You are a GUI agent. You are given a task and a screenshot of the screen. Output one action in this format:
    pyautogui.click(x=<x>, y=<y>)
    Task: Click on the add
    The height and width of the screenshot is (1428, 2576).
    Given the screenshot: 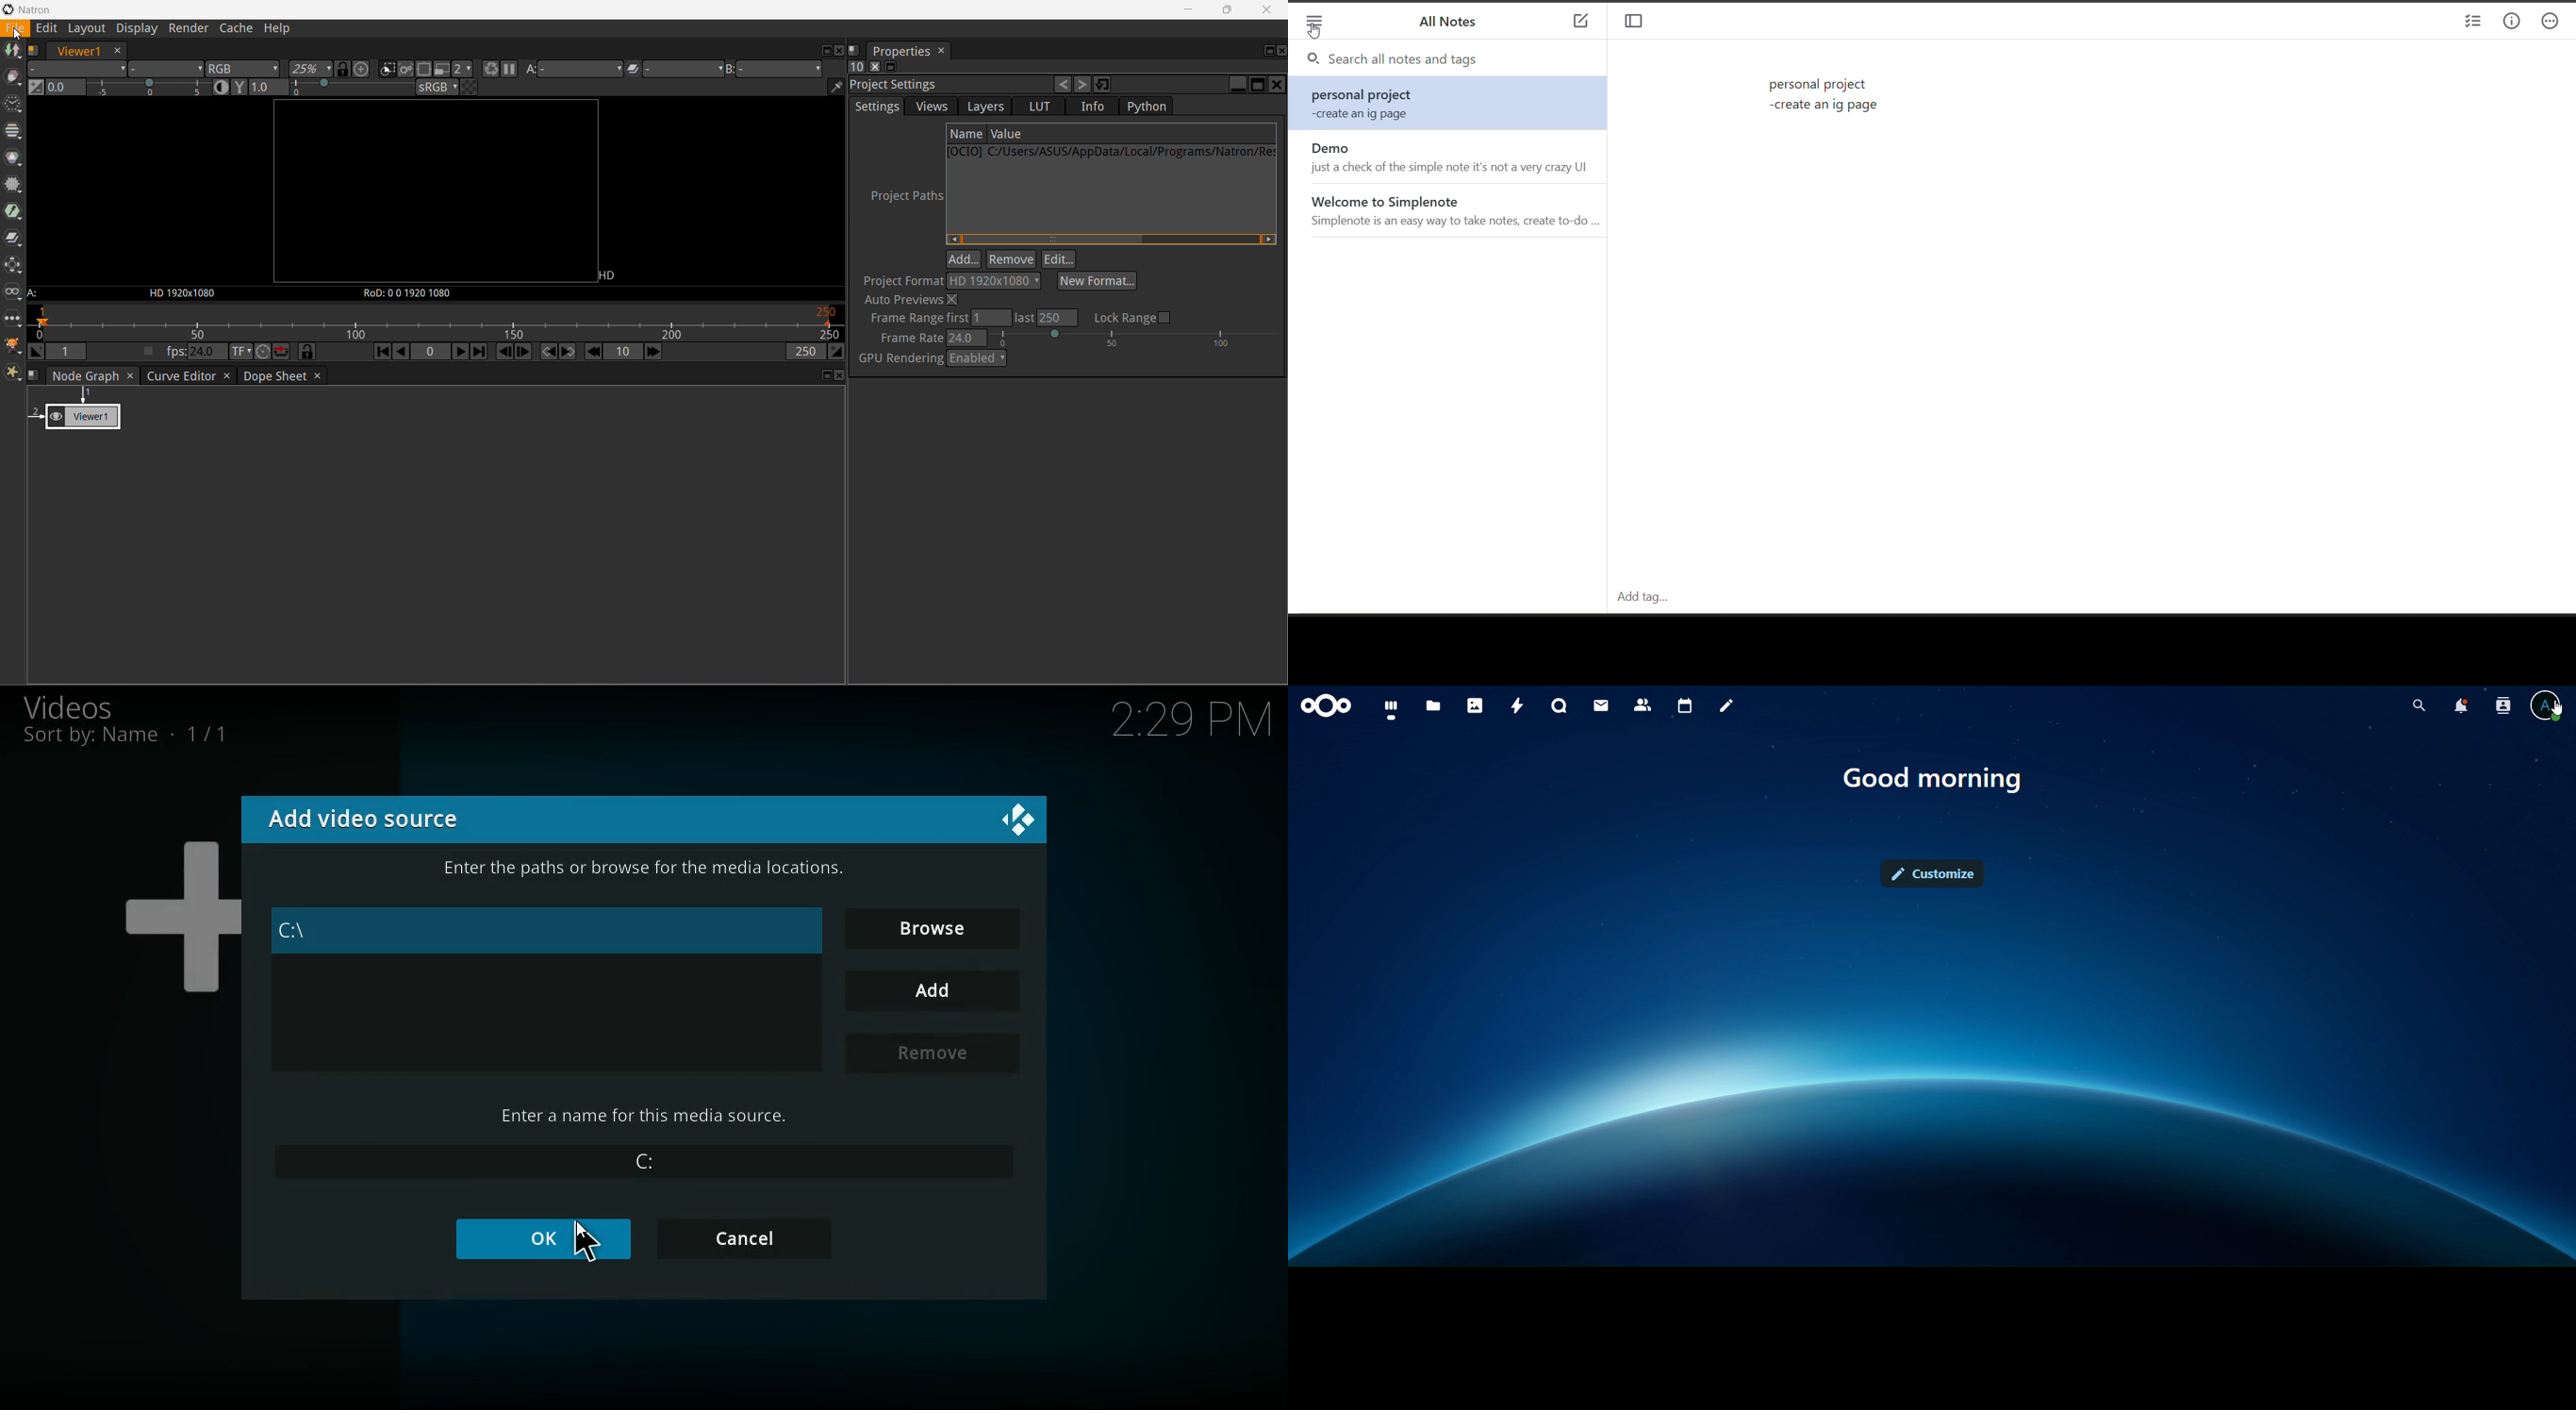 What is the action you would take?
    pyautogui.click(x=937, y=991)
    